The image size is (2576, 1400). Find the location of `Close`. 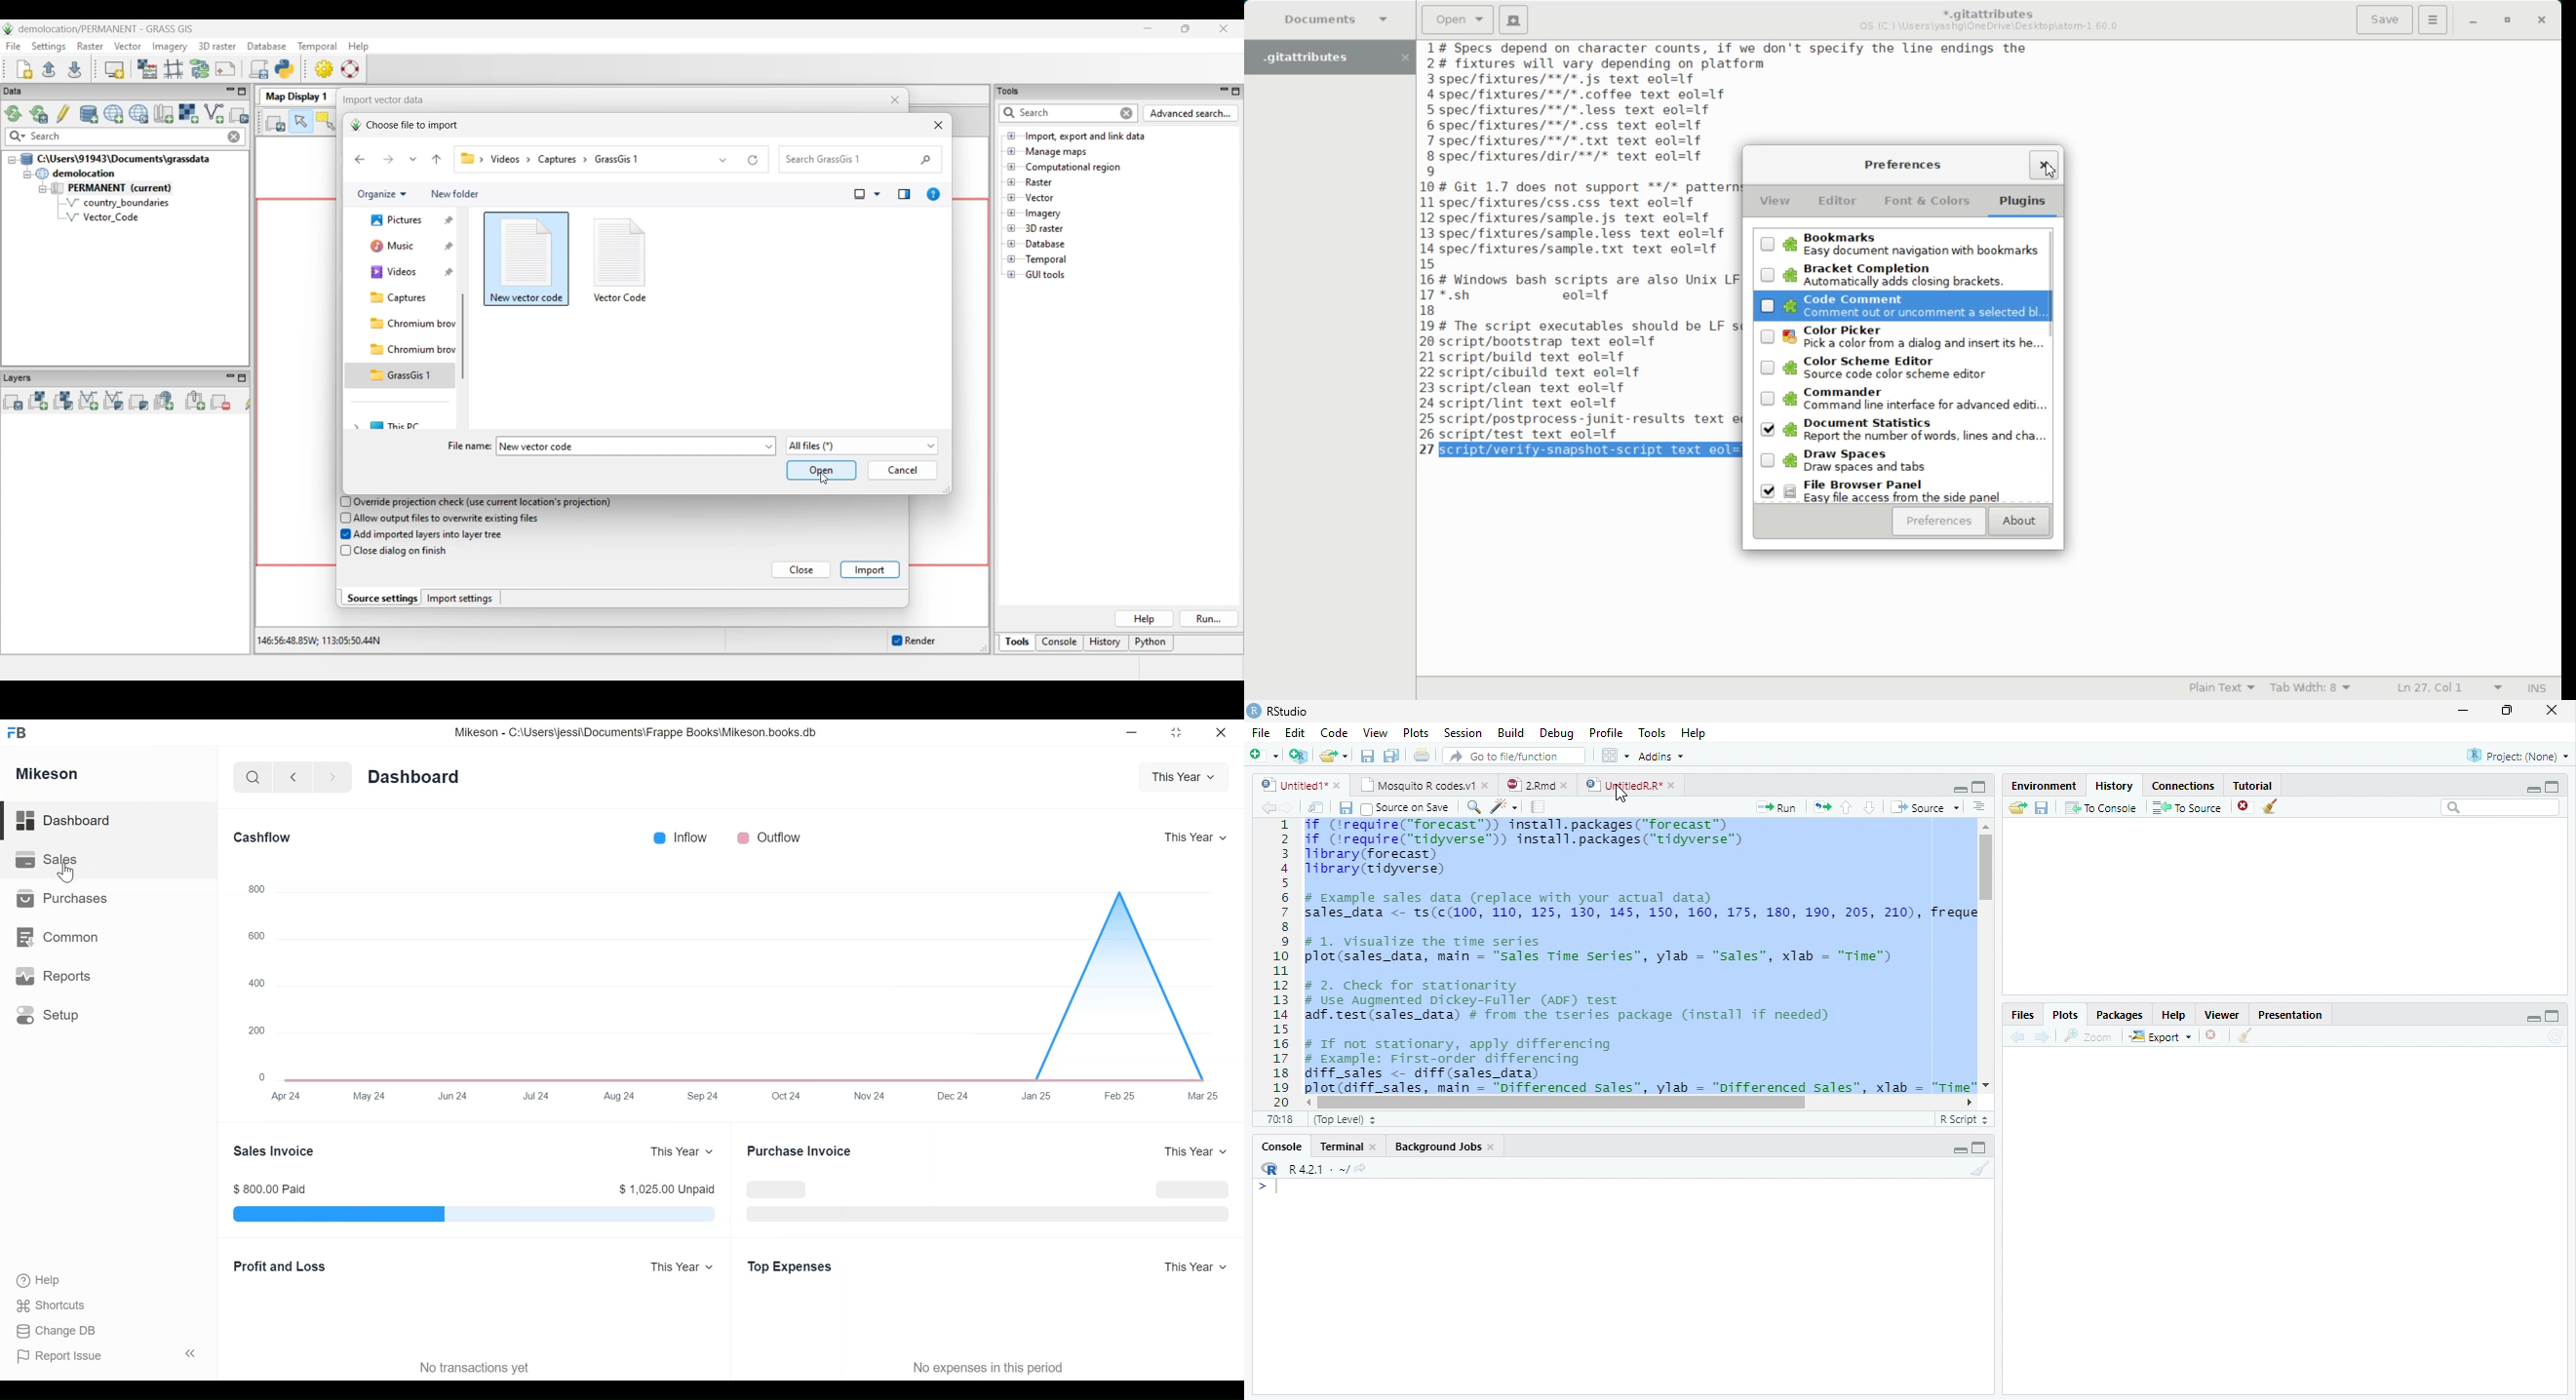

Close is located at coordinates (1219, 730).